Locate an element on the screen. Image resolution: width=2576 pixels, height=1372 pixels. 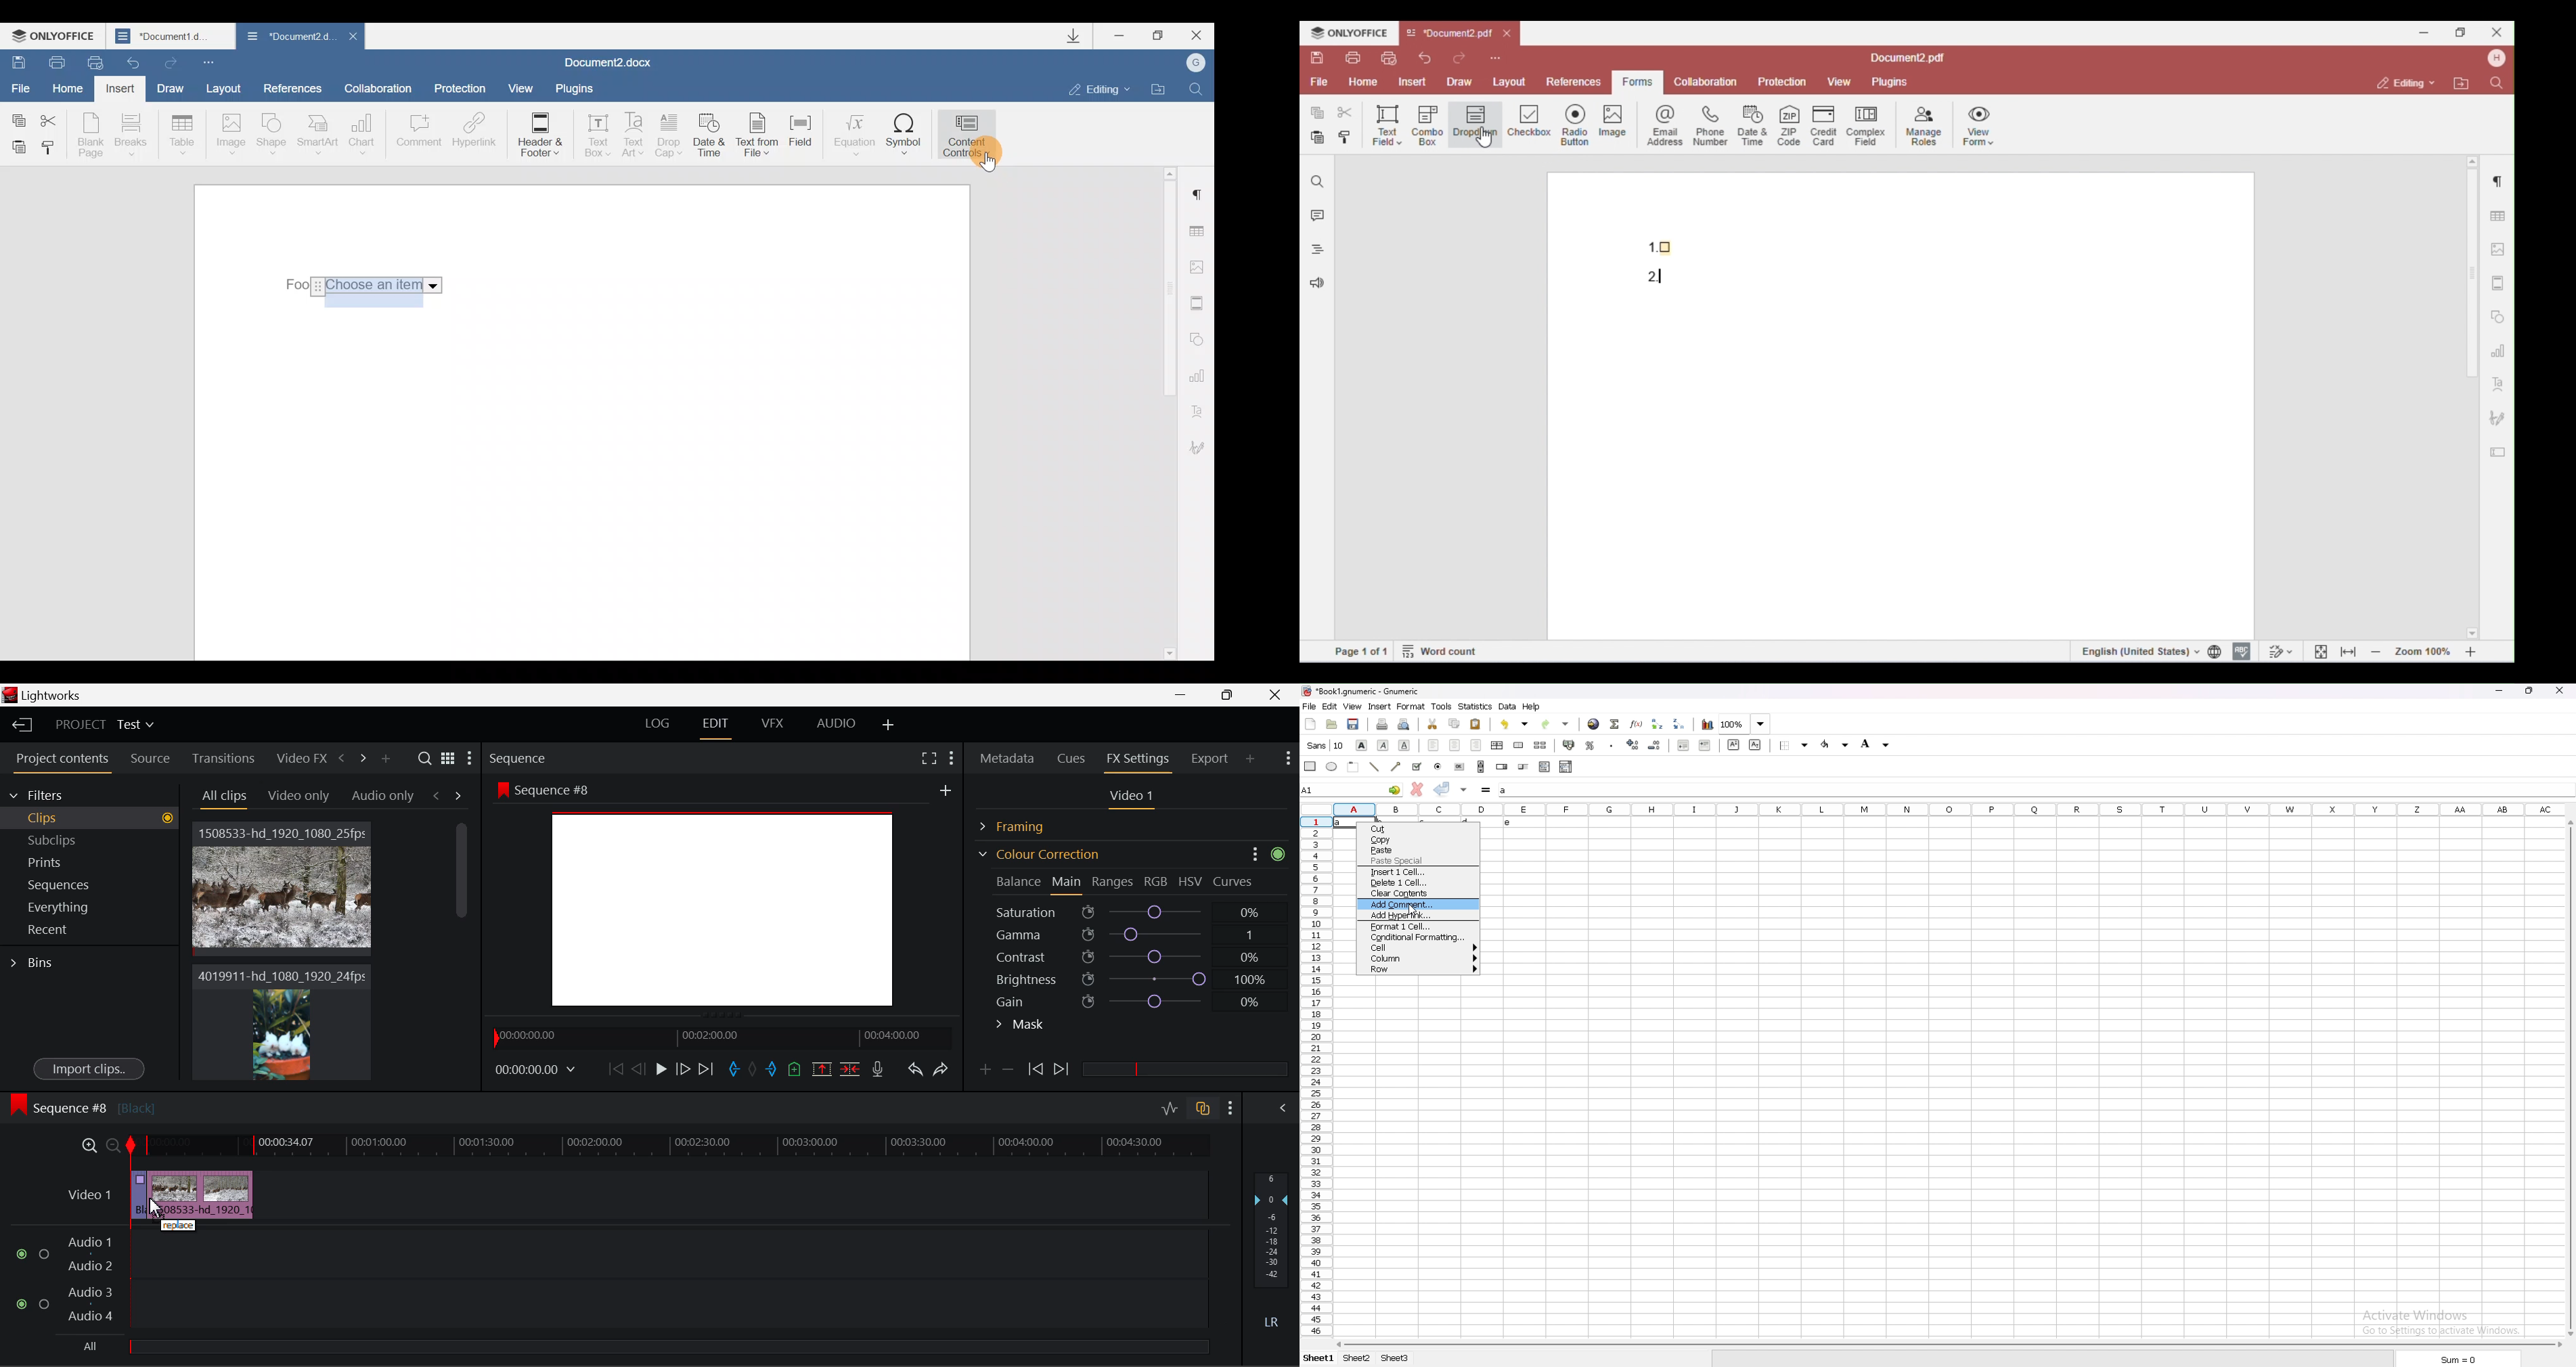
Undo is located at coordinates (134, 59).